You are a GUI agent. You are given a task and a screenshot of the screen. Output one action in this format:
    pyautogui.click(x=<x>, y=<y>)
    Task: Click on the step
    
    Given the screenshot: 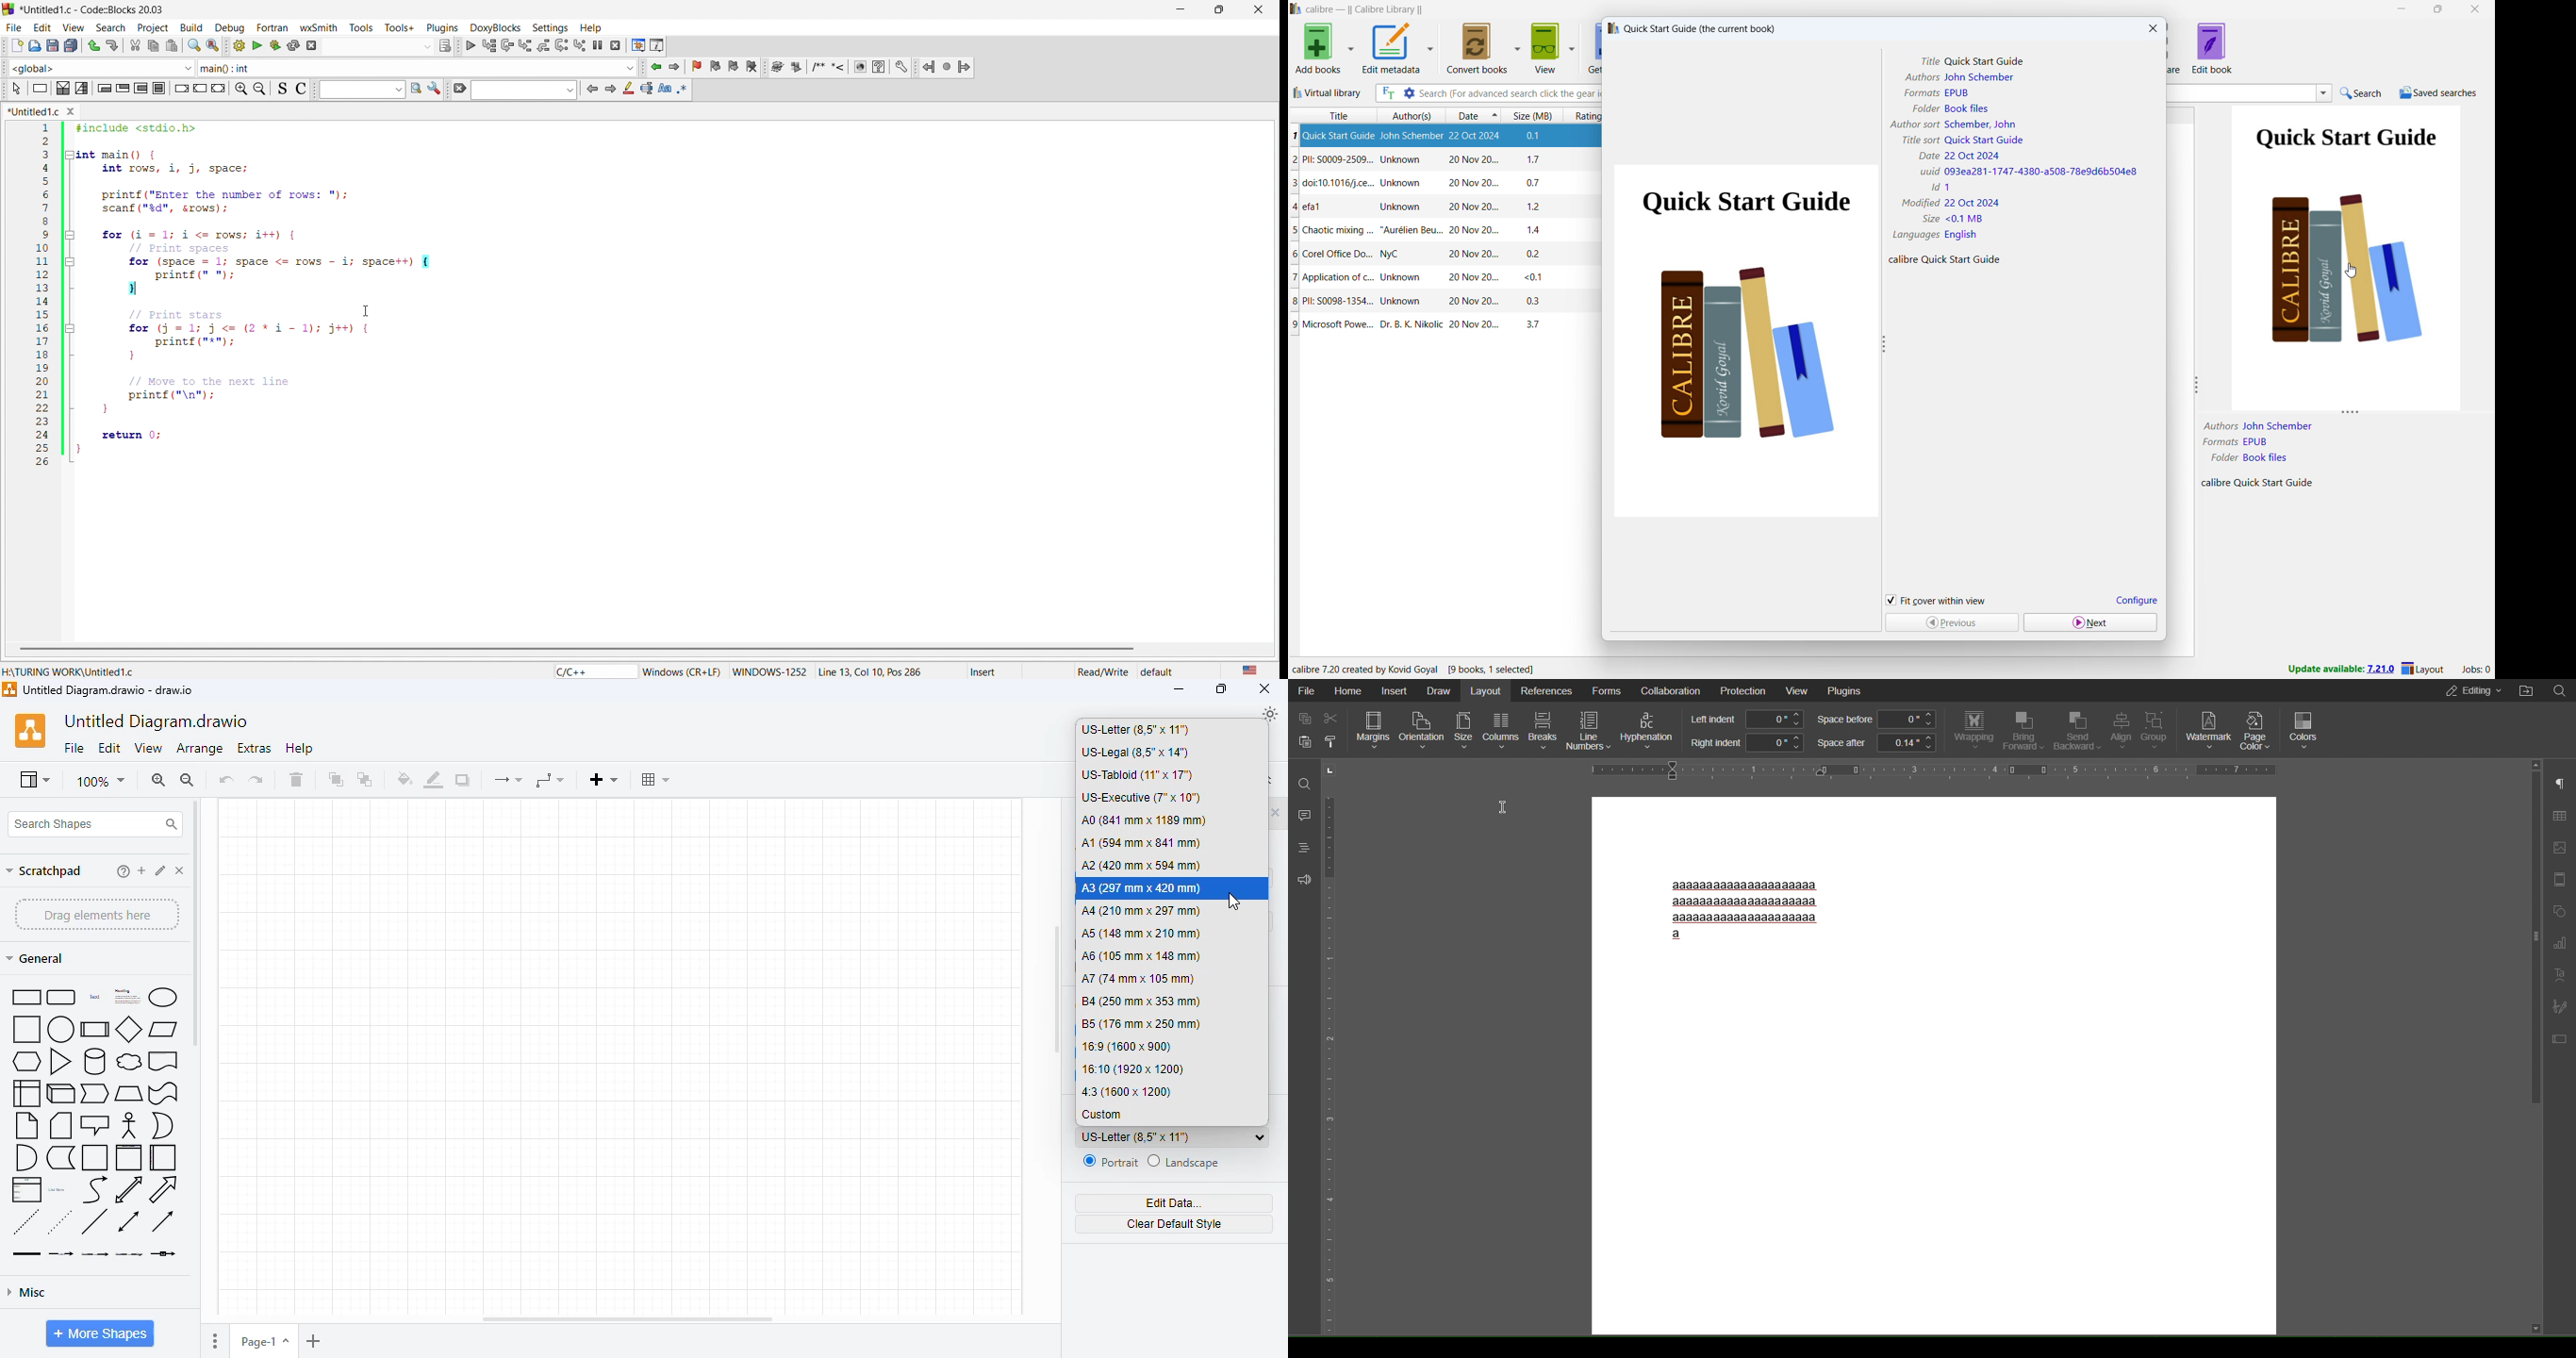 What is the action you would take?
    pyautogui.click(x=95, y=1094)
    